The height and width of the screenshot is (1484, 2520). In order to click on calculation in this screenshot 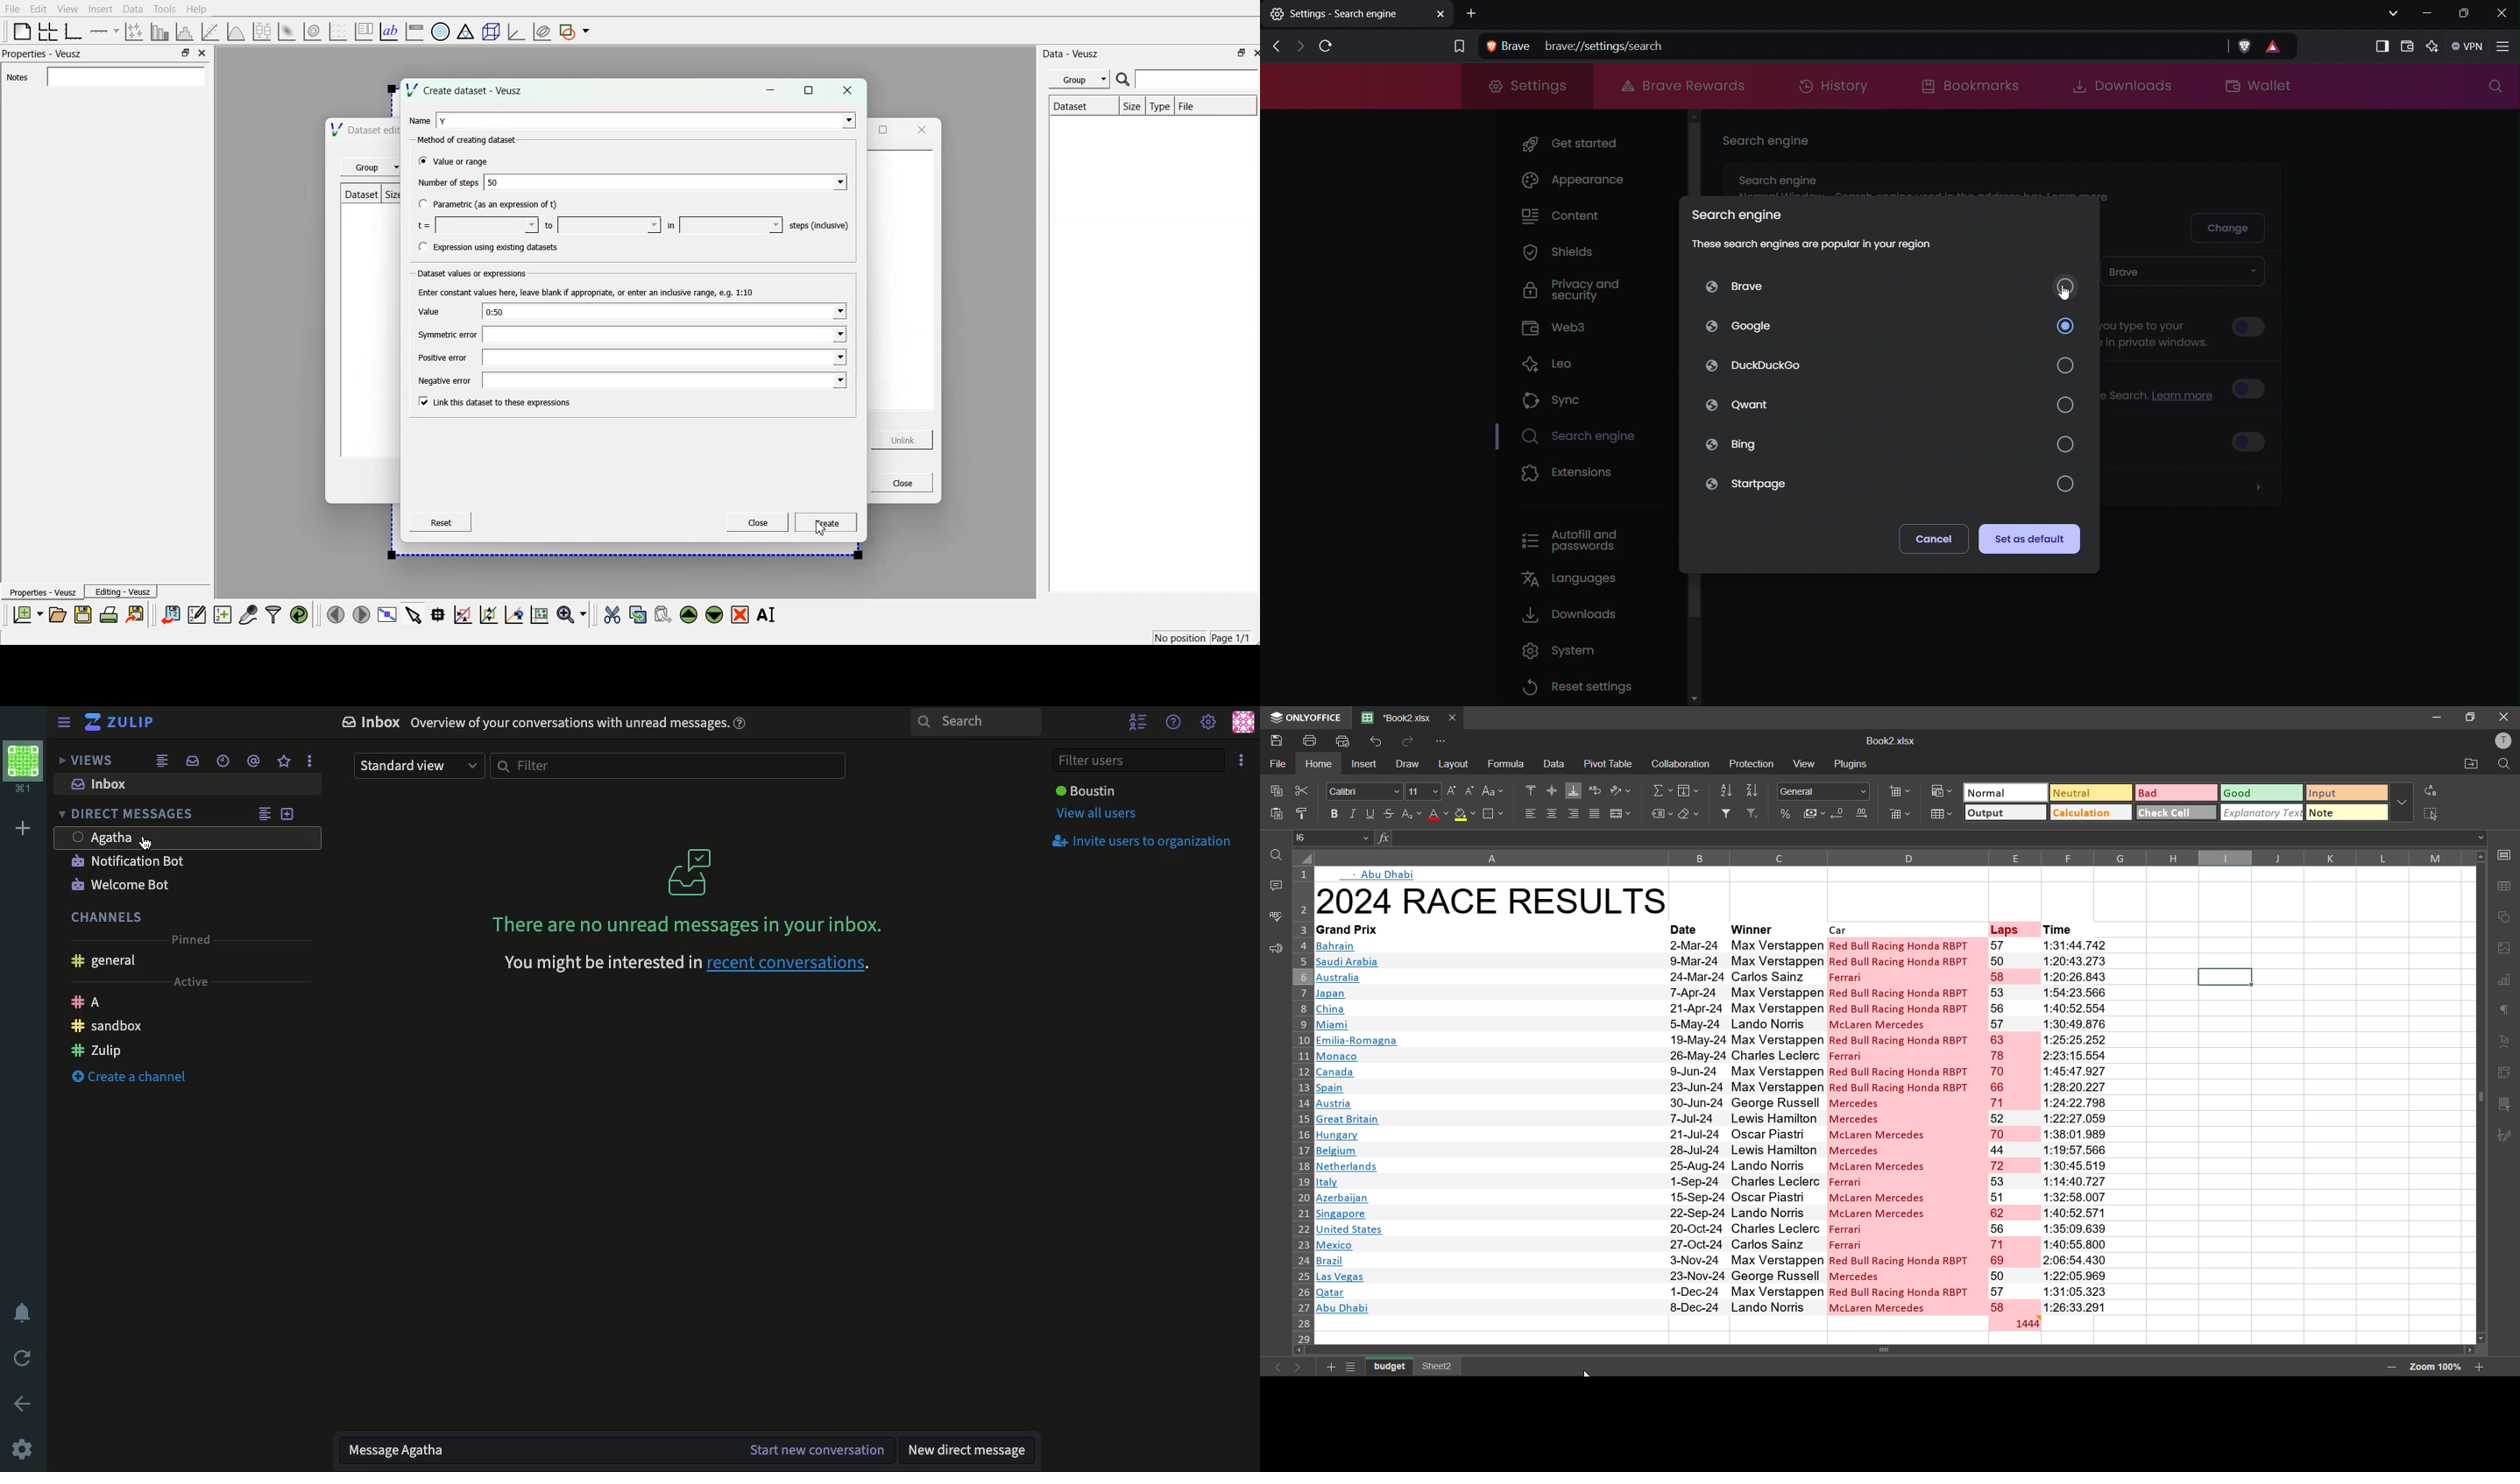, I will do `click(2090, 813)`.